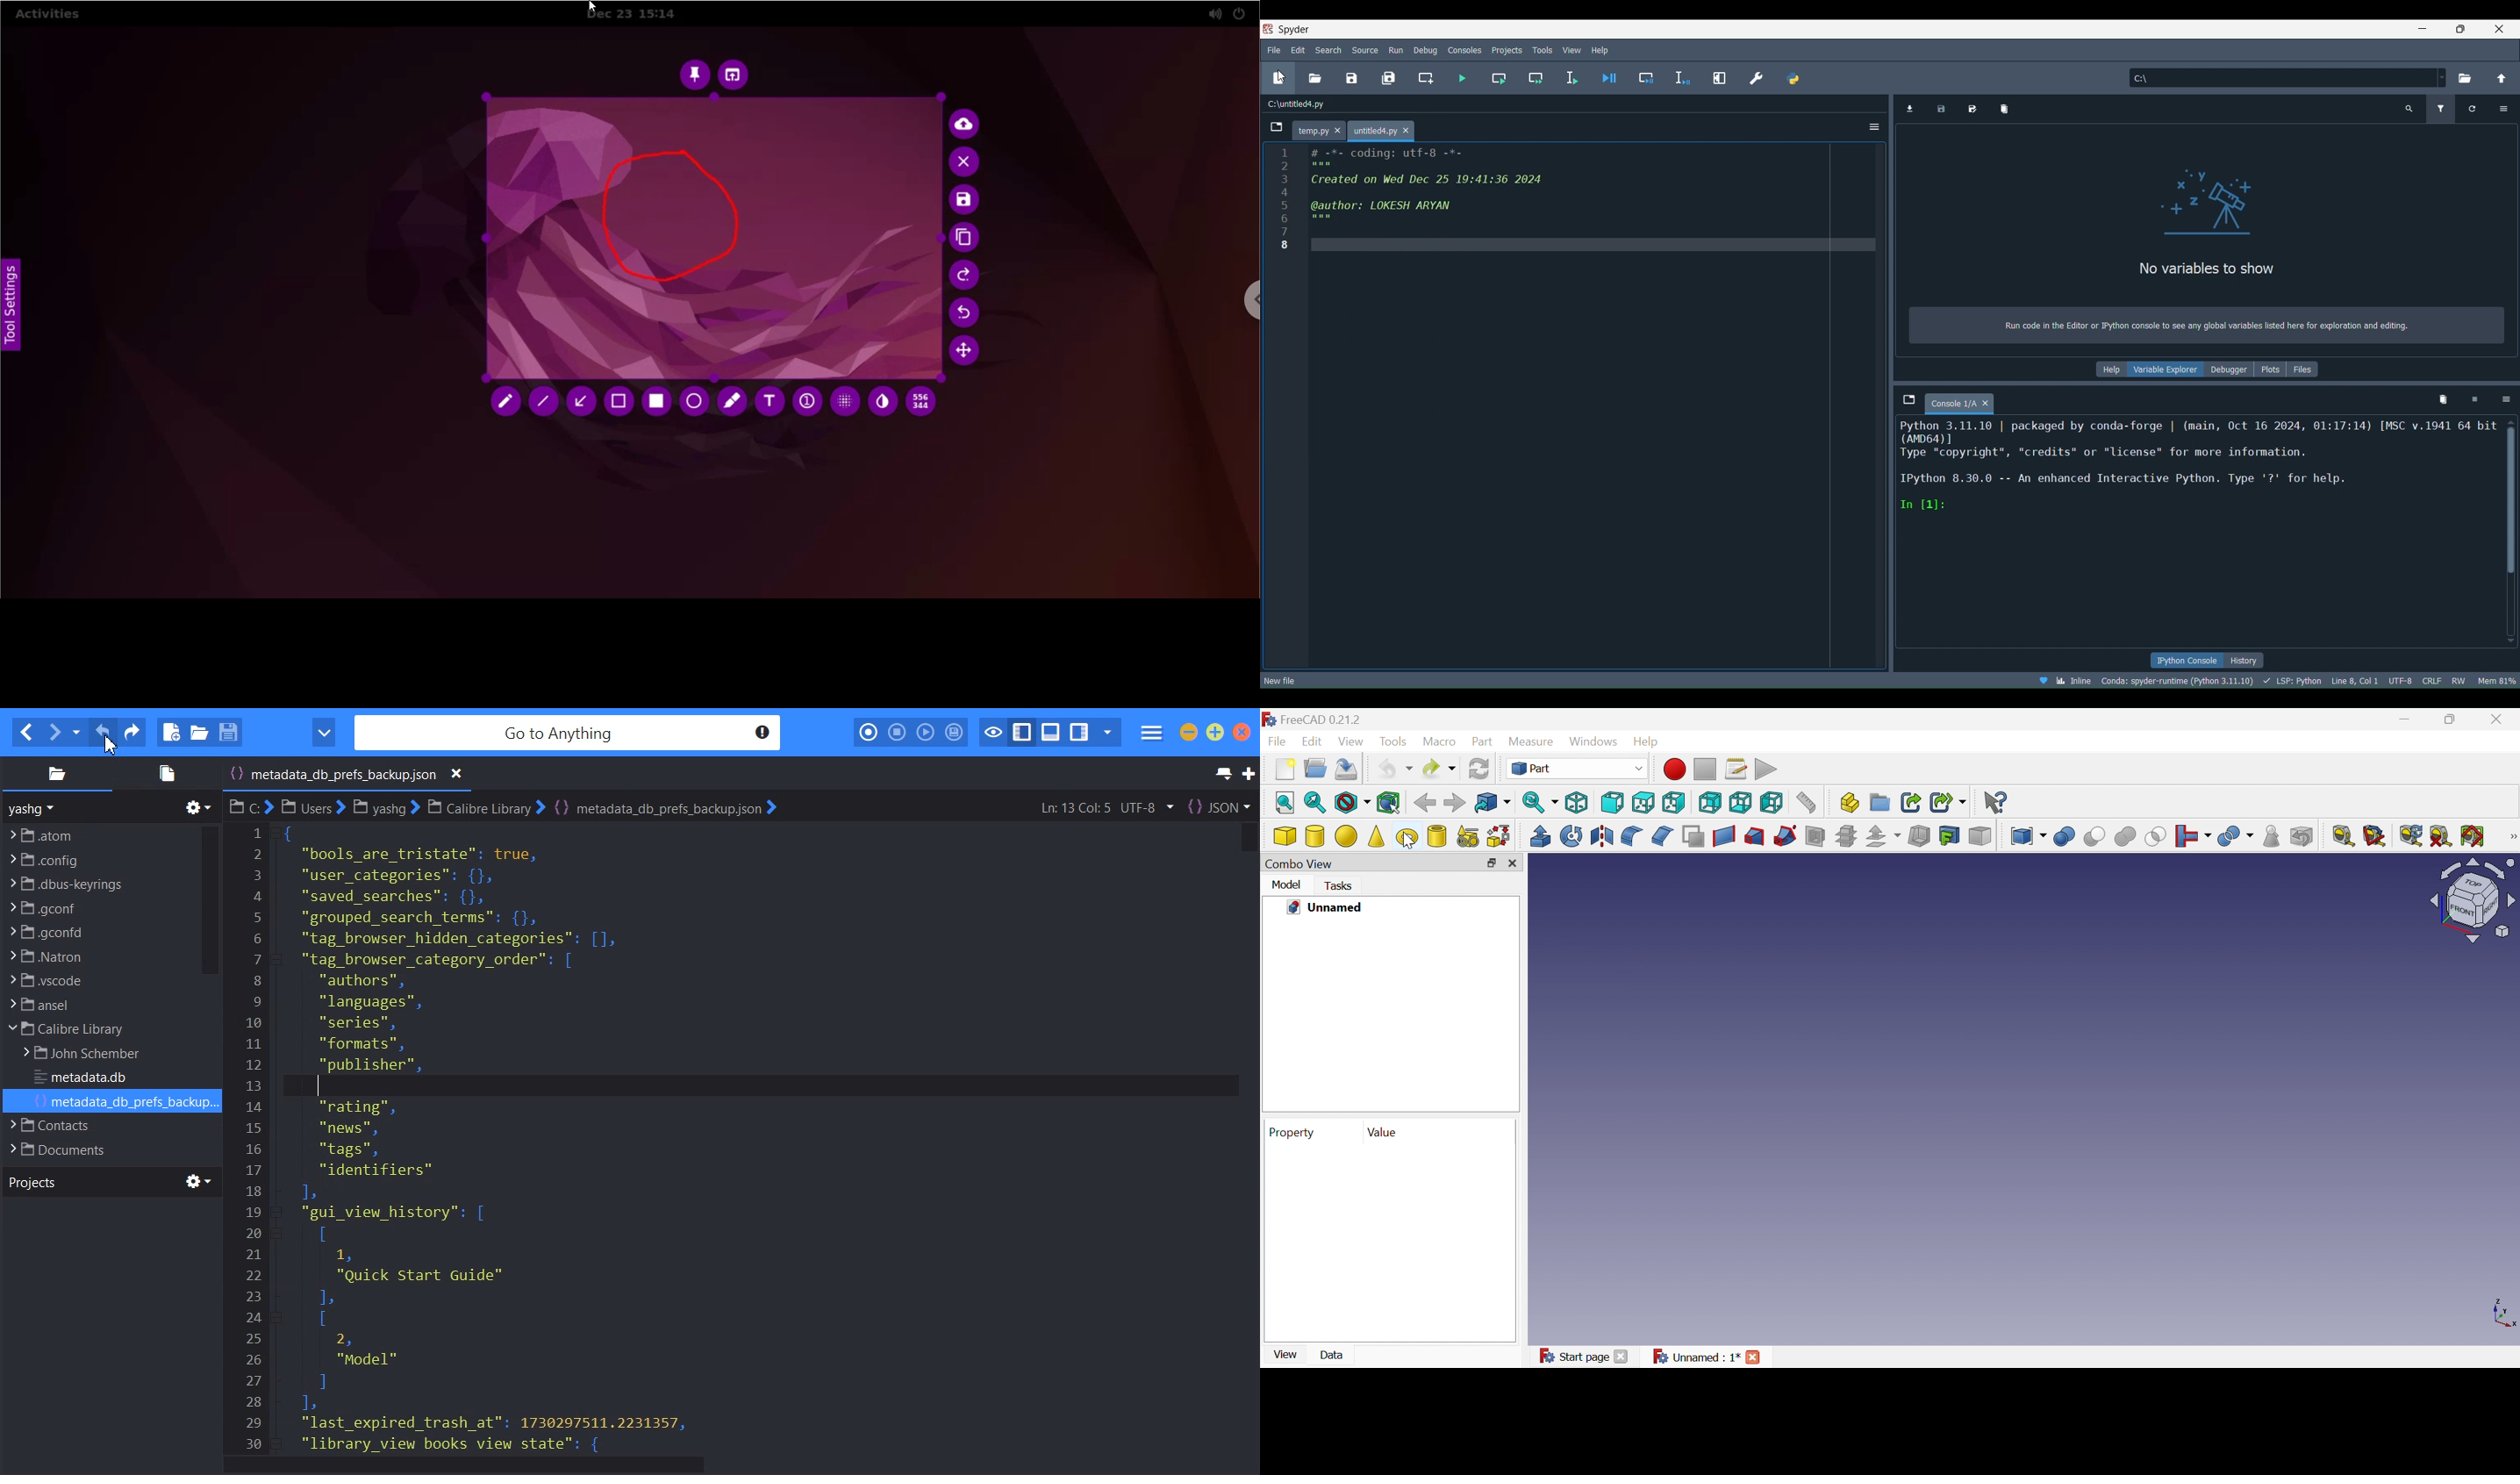  What do you see at coordinates (2406, 110) in the screenshot?
I see `Search variable names and types(Ctrl + F)` at bounding box center [2406, 110].